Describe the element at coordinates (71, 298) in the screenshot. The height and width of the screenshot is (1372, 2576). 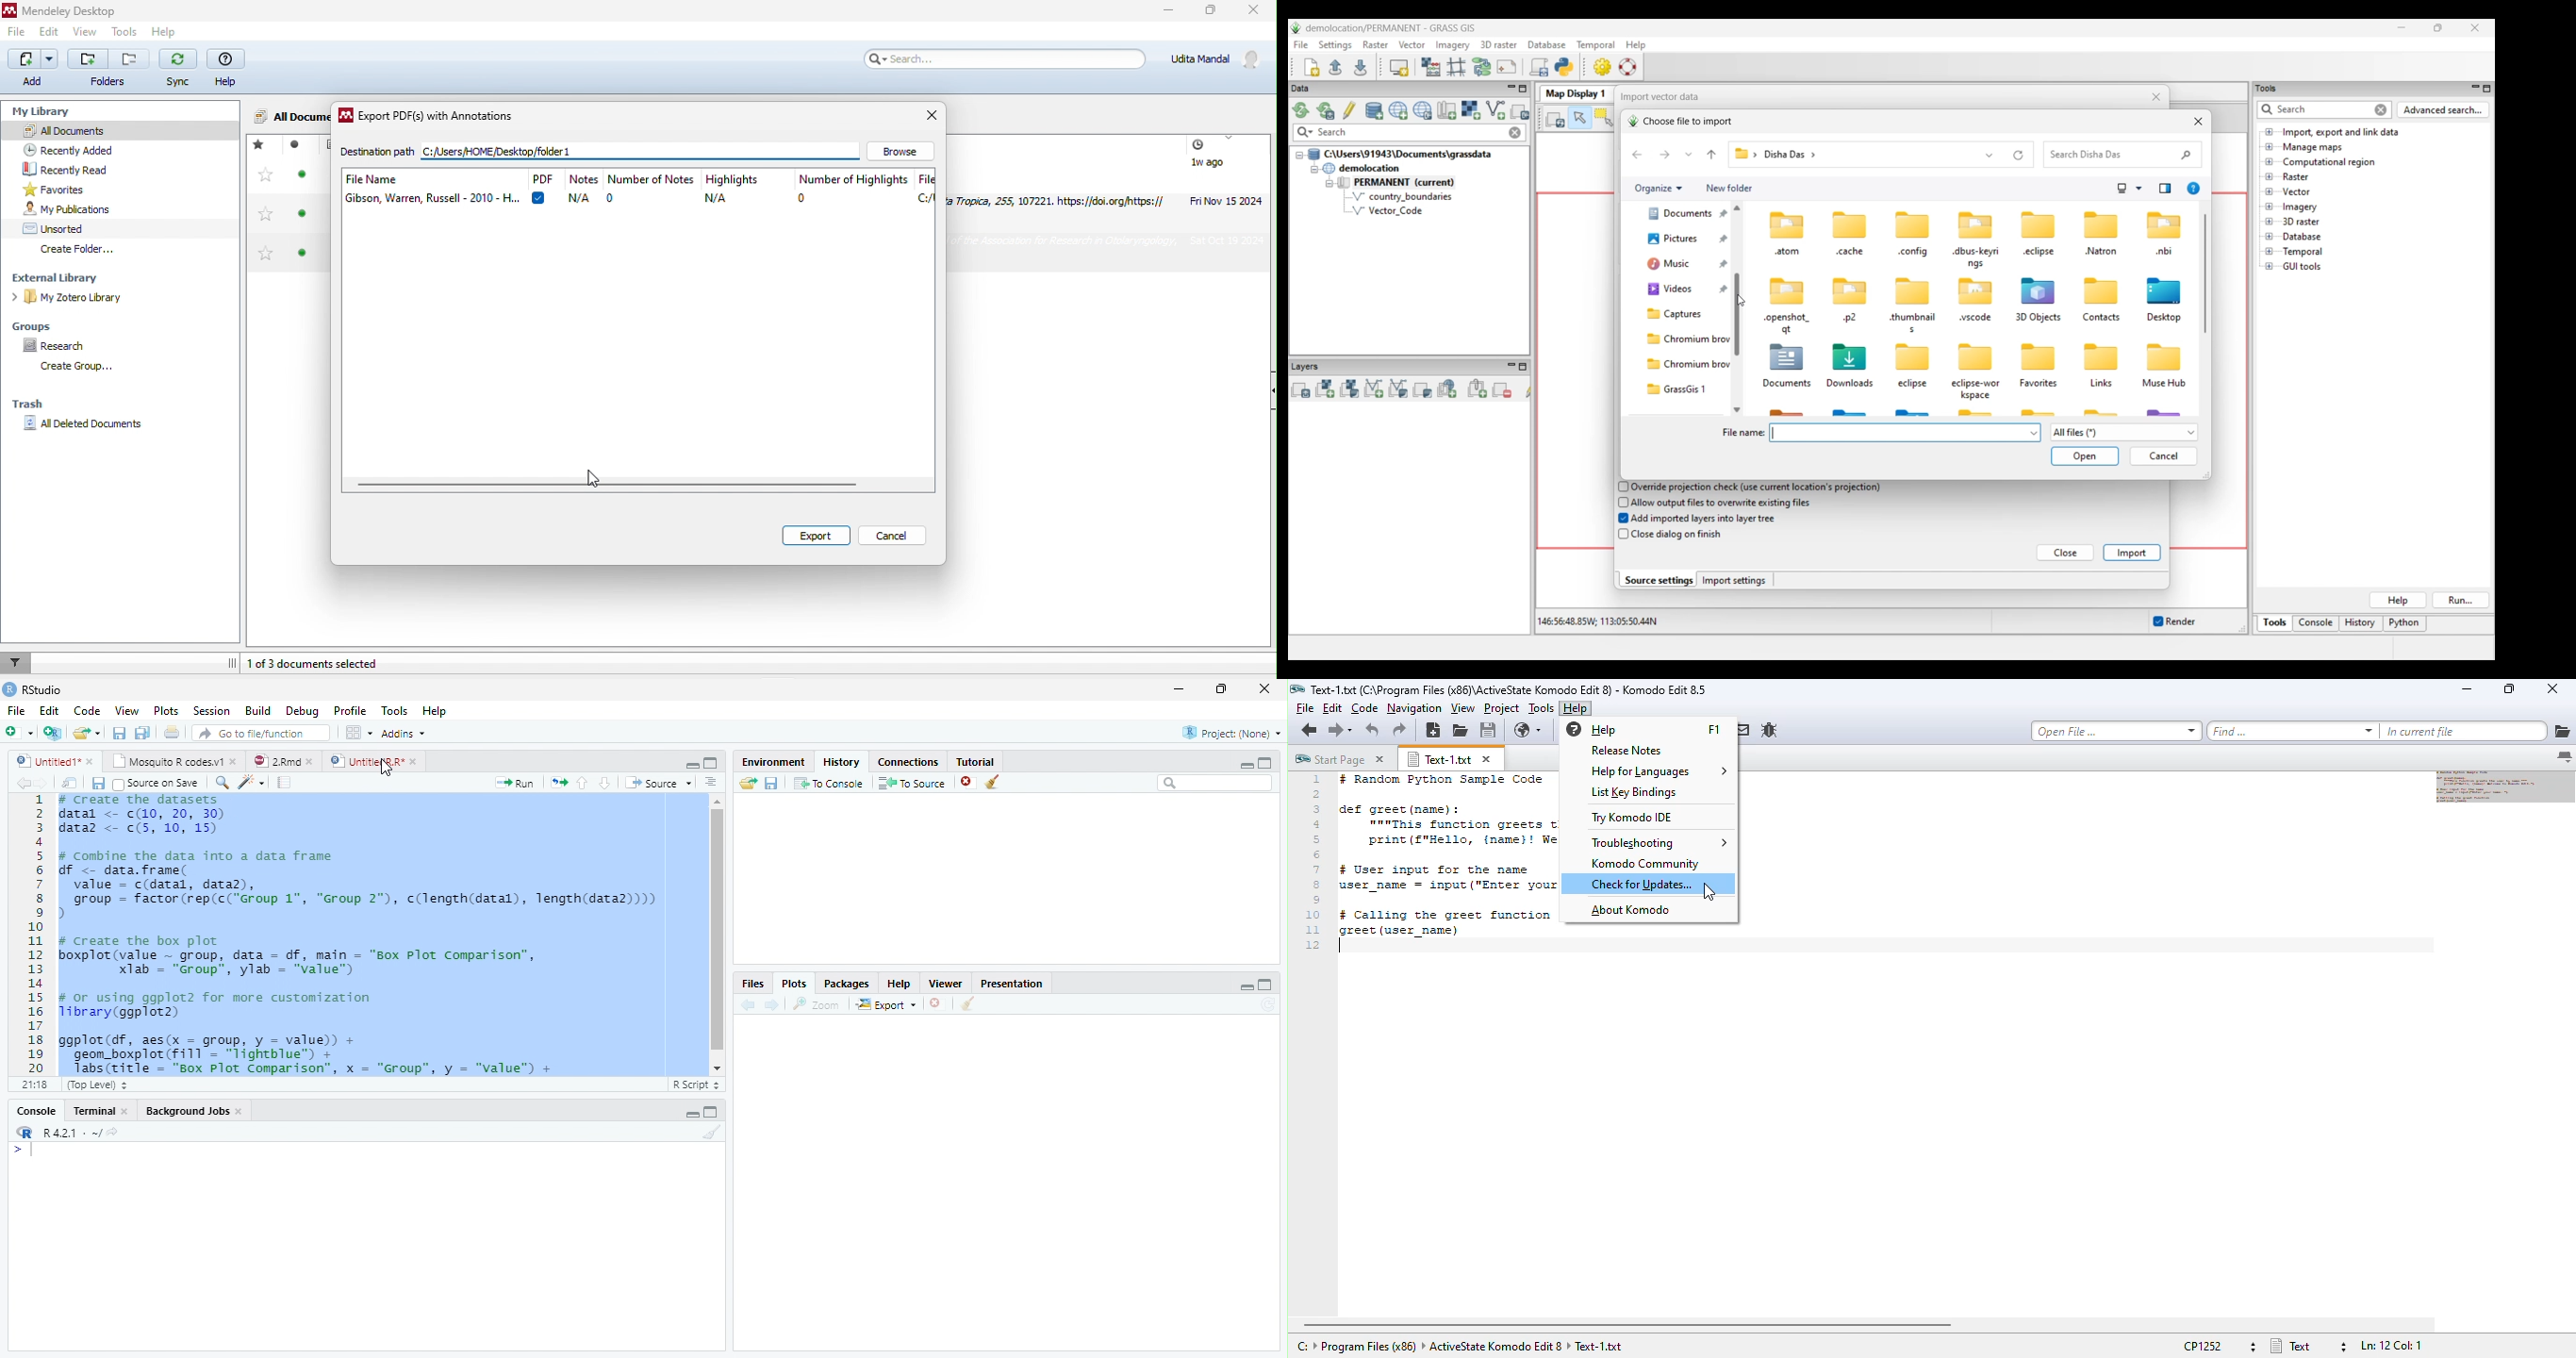
I see `my zotero library` at that location.